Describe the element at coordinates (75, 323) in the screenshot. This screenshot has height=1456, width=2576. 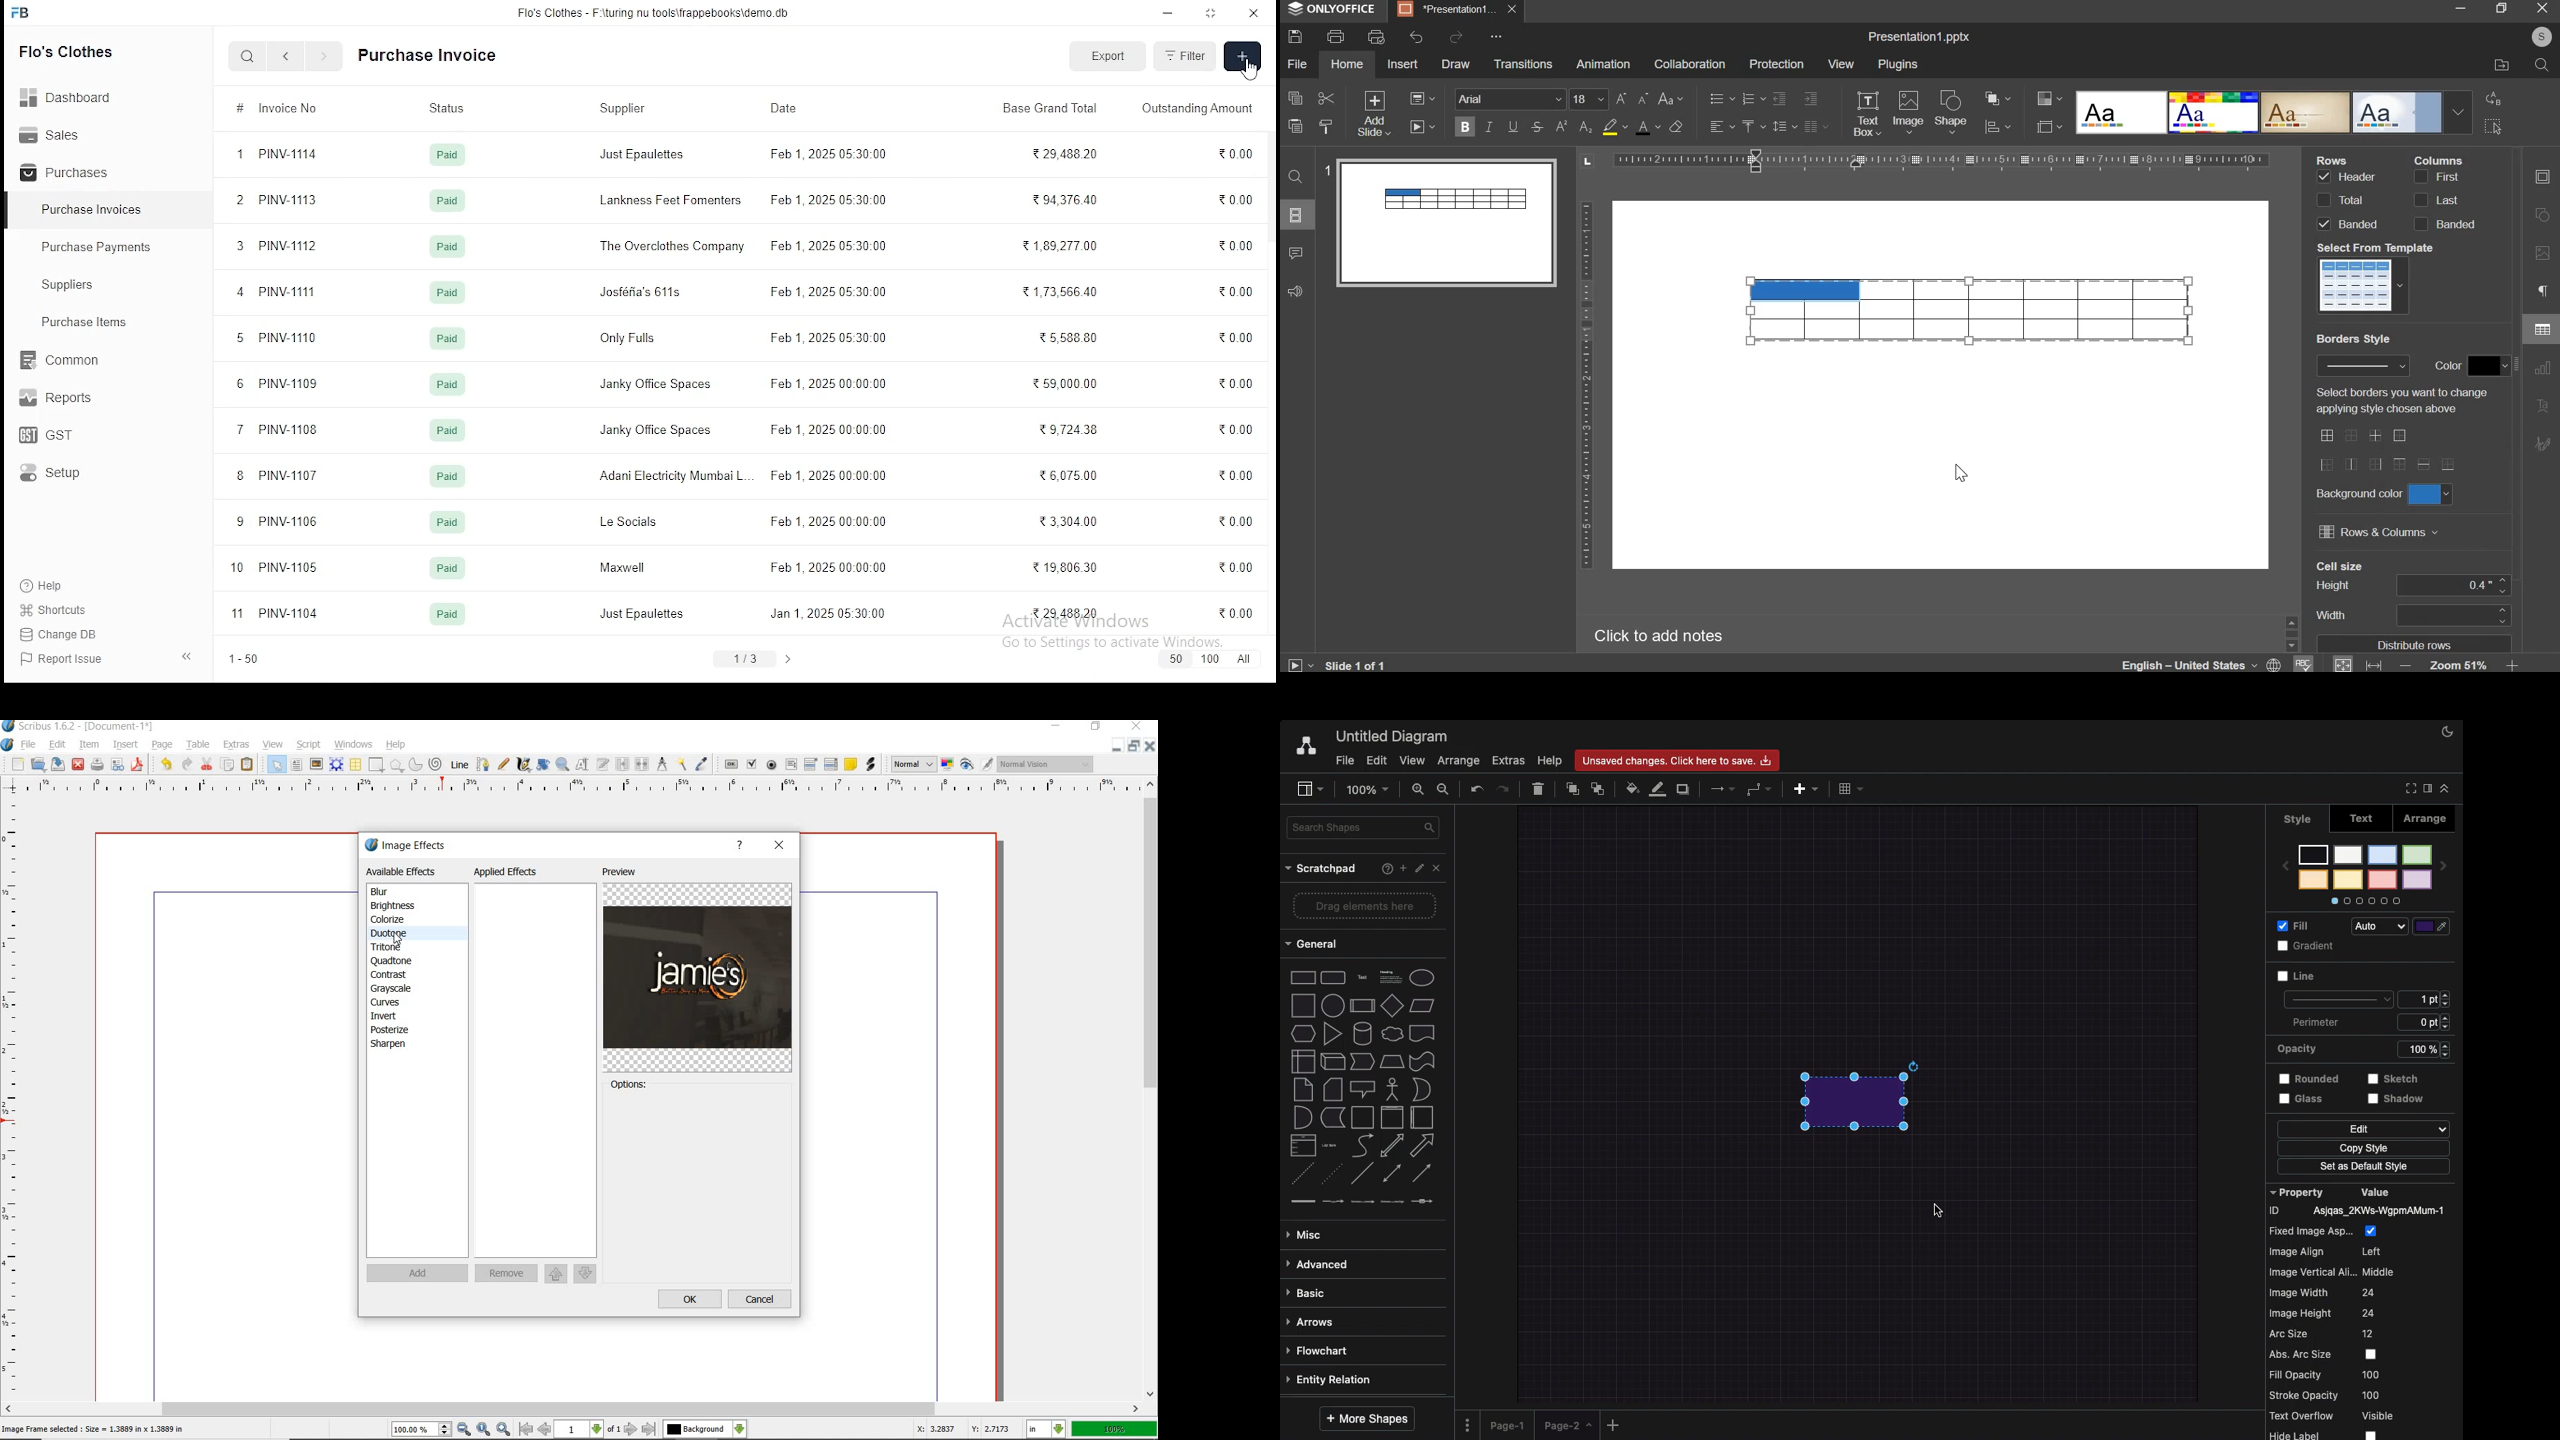
I see `Purchase ltems` at that location.